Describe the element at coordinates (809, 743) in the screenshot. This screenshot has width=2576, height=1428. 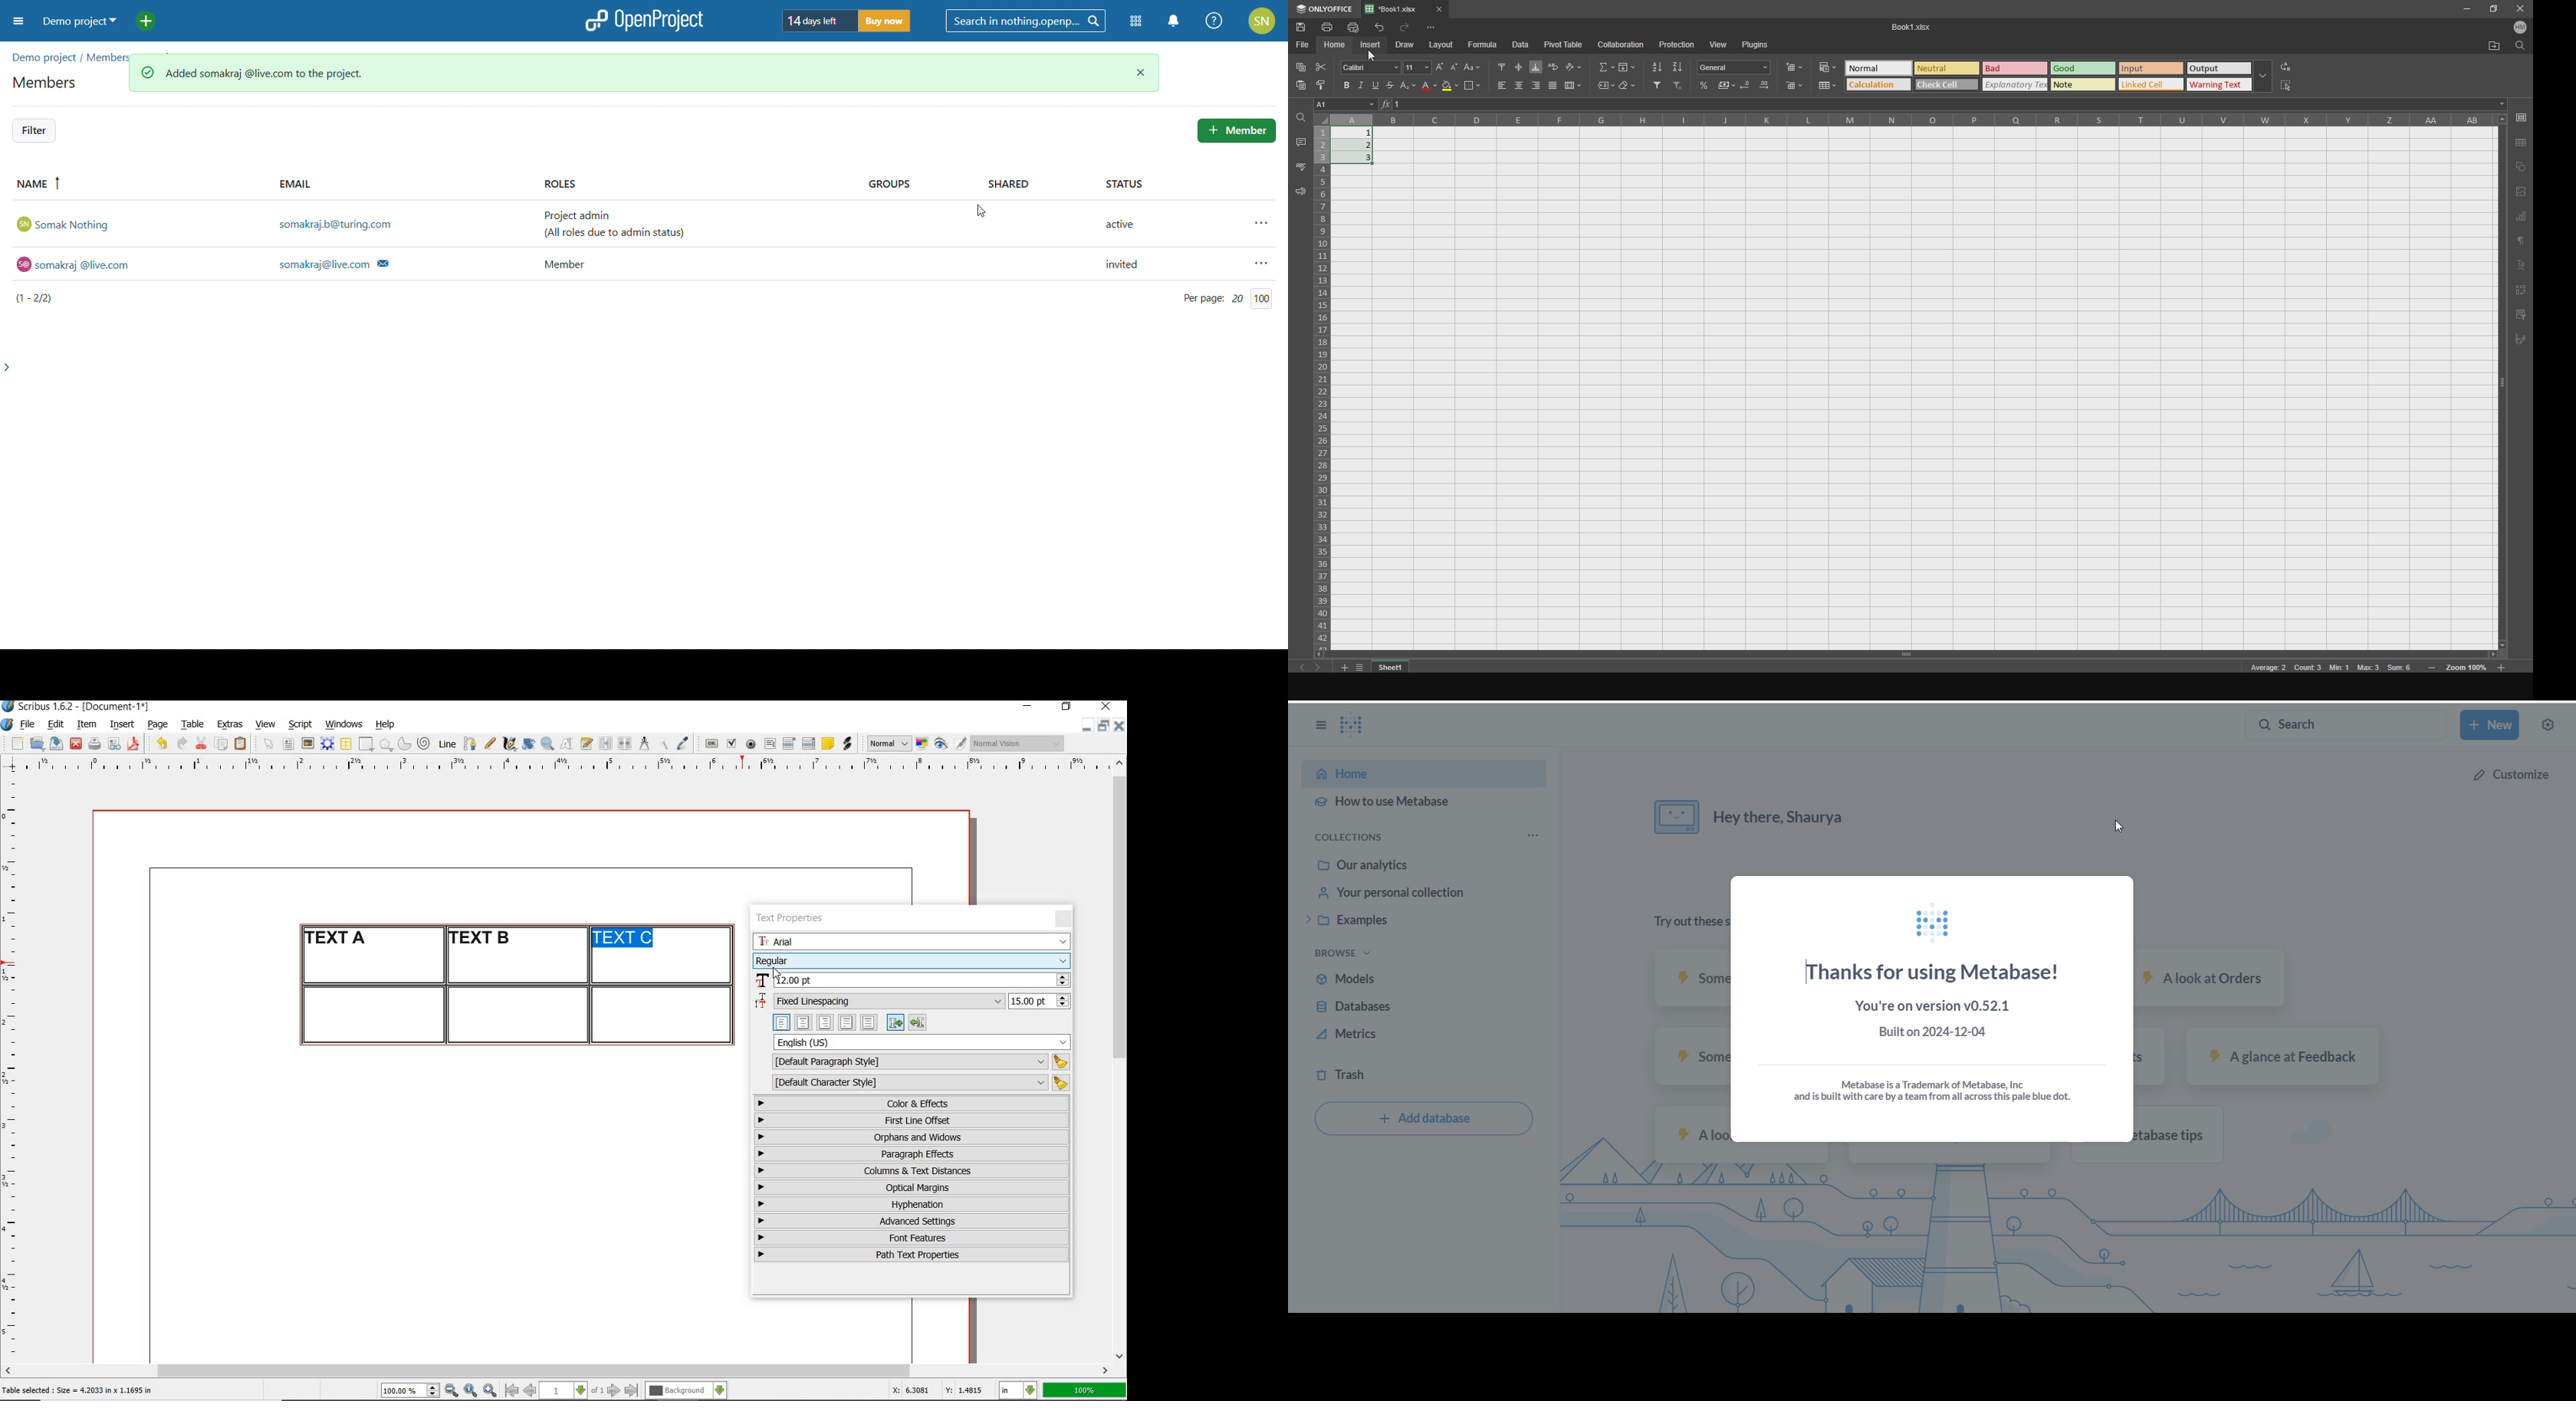
I see `pdf list box` at that location.